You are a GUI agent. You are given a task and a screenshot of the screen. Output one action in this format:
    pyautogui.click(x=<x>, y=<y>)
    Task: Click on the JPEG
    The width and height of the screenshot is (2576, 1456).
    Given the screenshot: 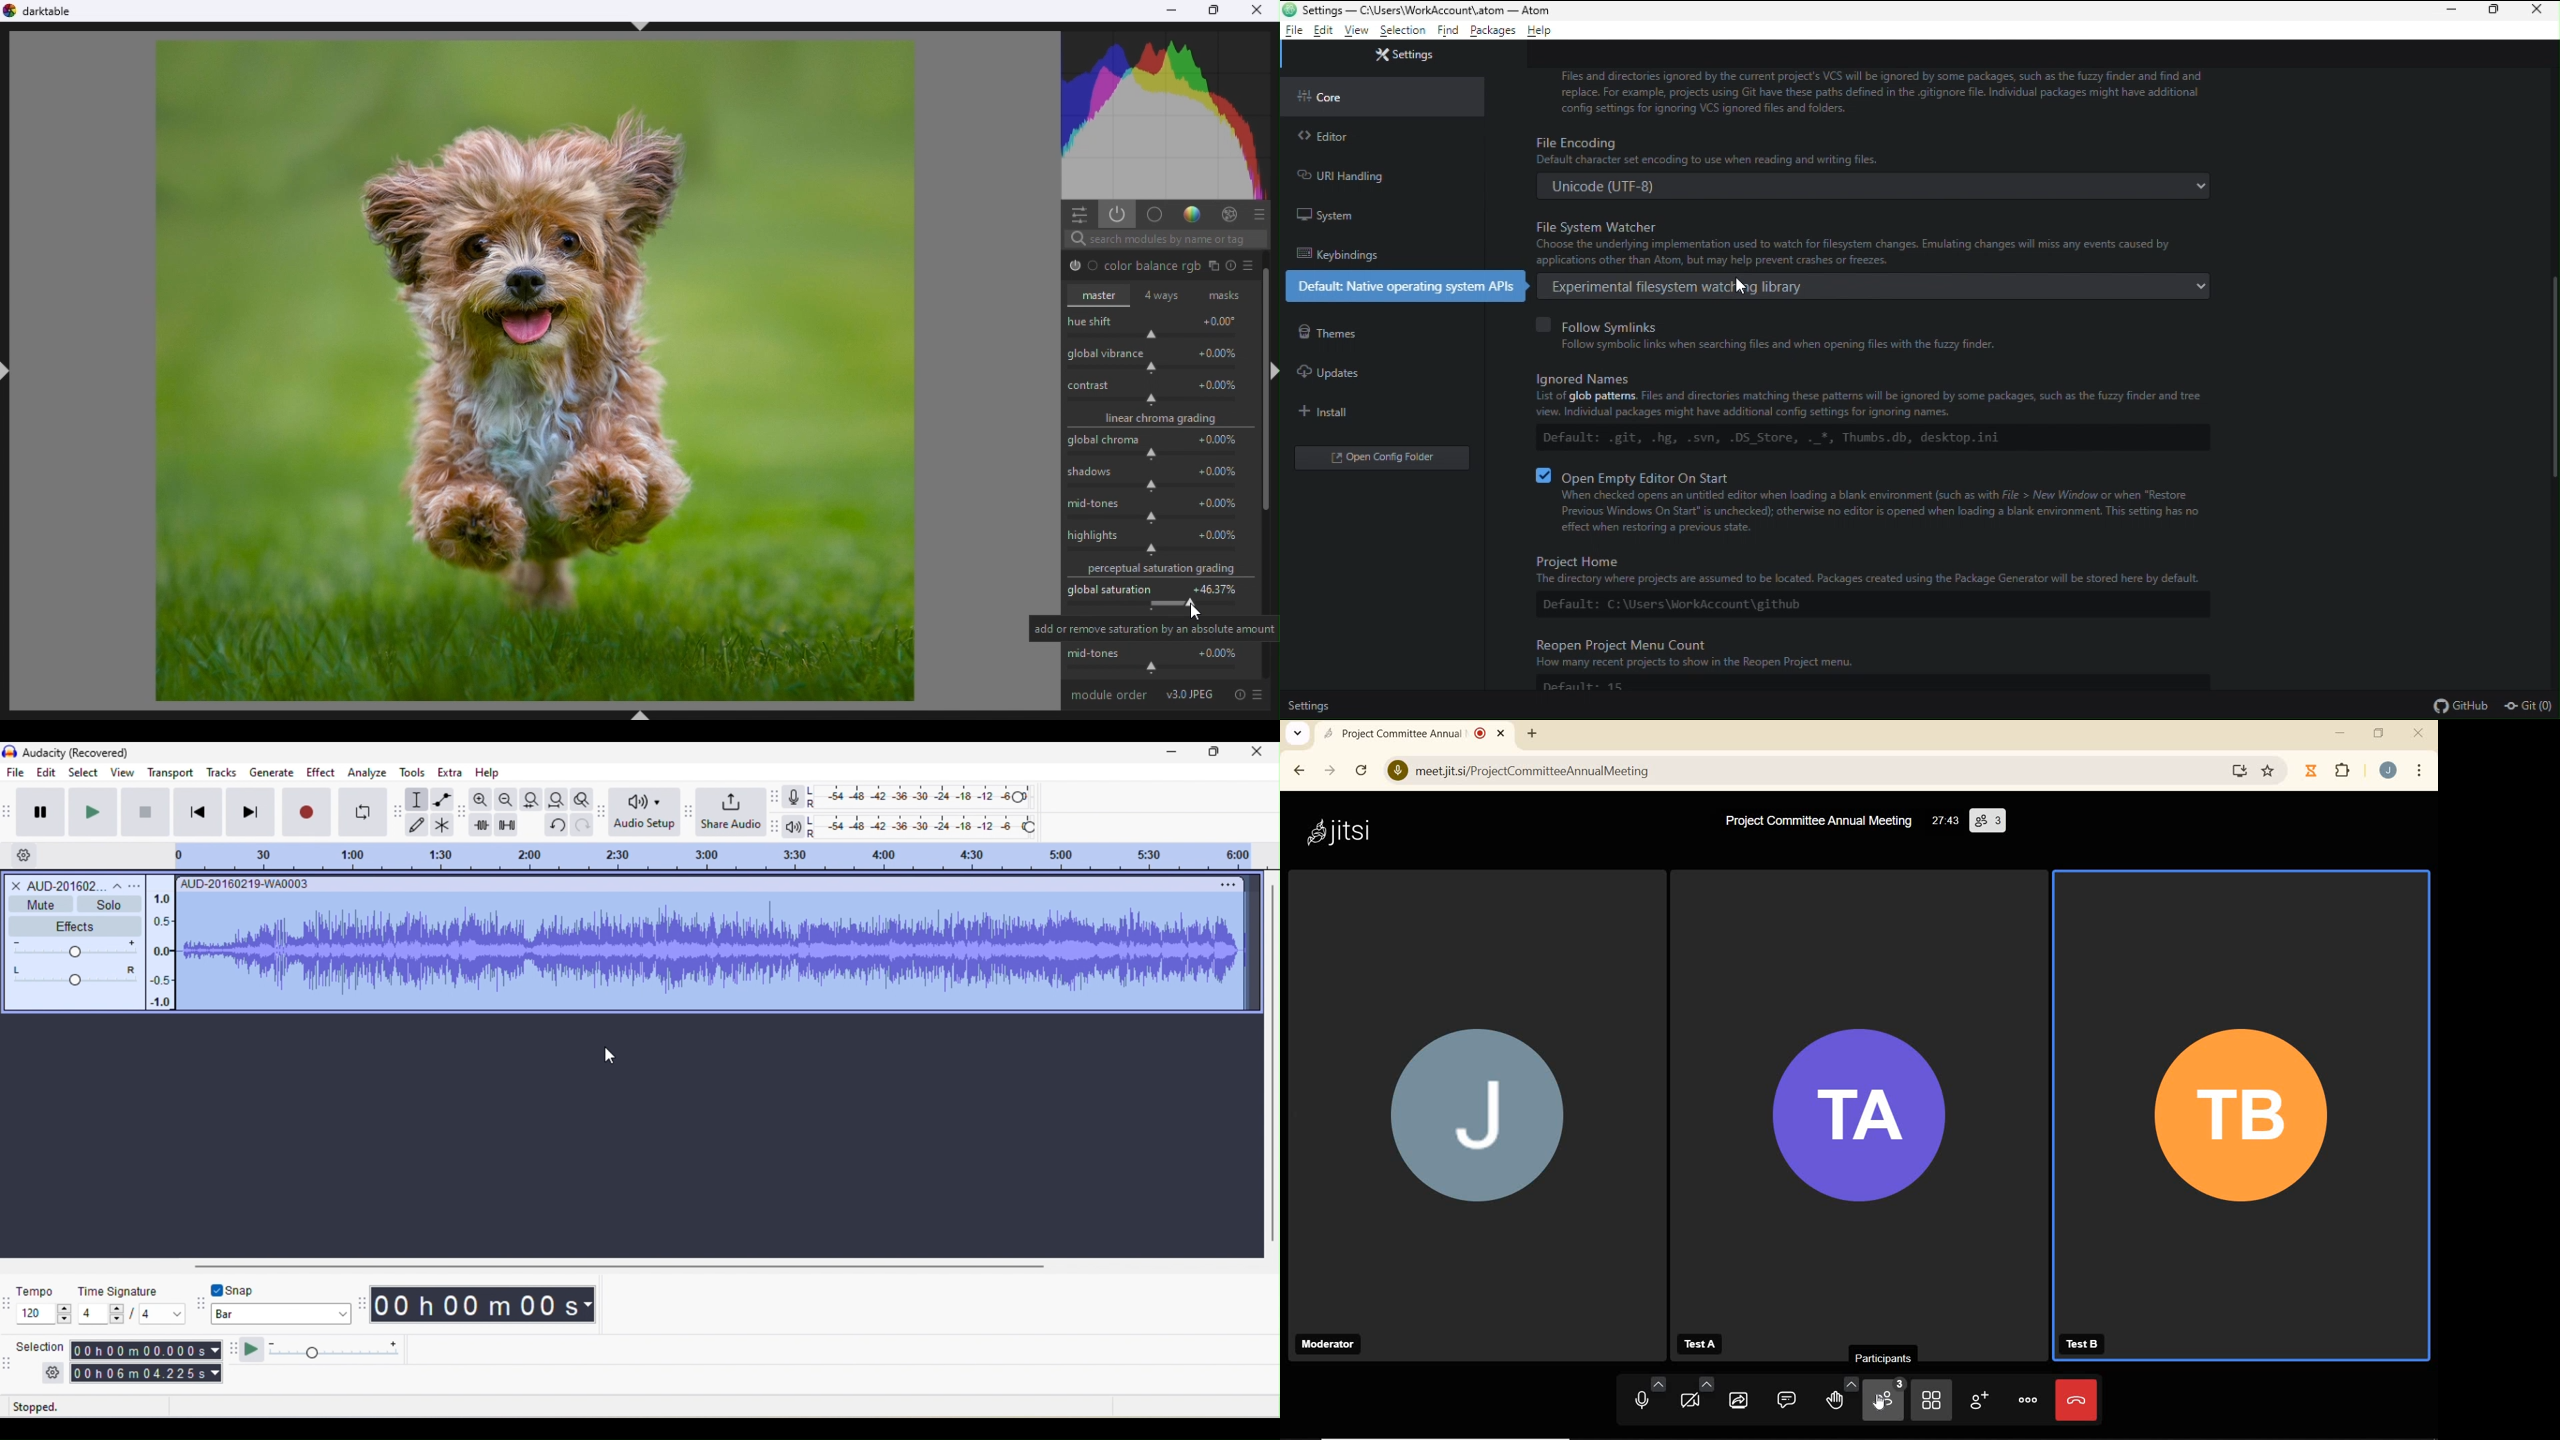 What is the action you would take?
    pyautogui.click(x=1193, y=697)
    